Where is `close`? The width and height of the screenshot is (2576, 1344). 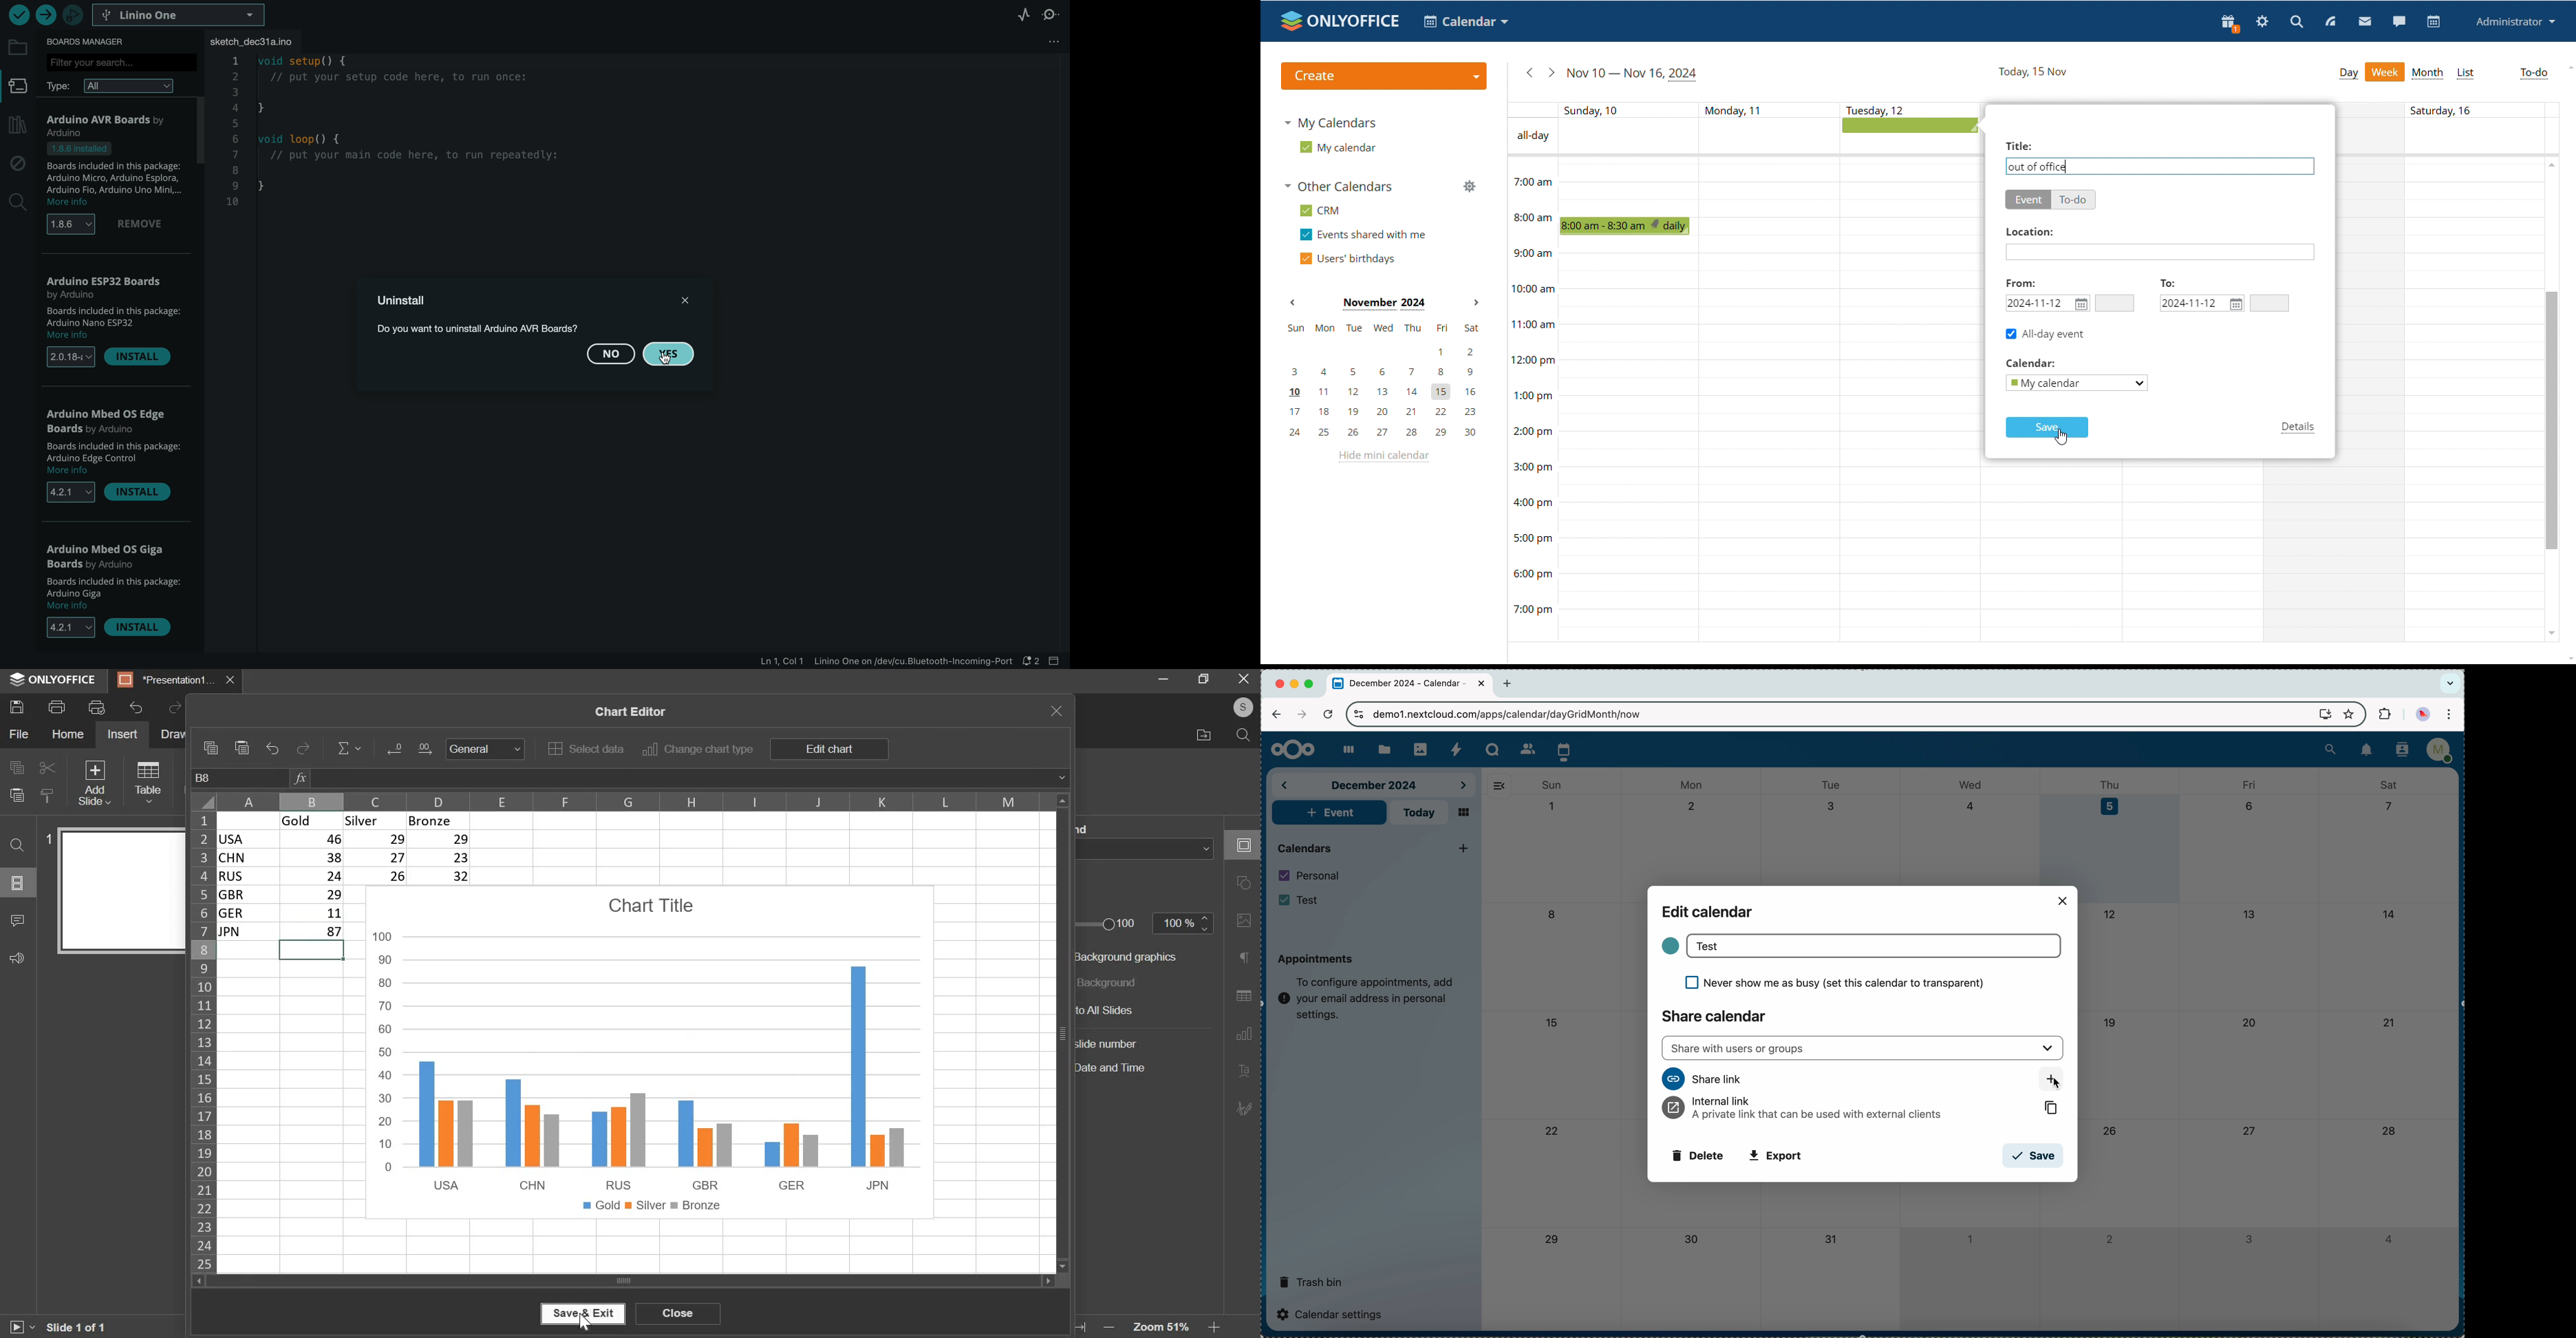
close is located at coordinates (678, 1313).